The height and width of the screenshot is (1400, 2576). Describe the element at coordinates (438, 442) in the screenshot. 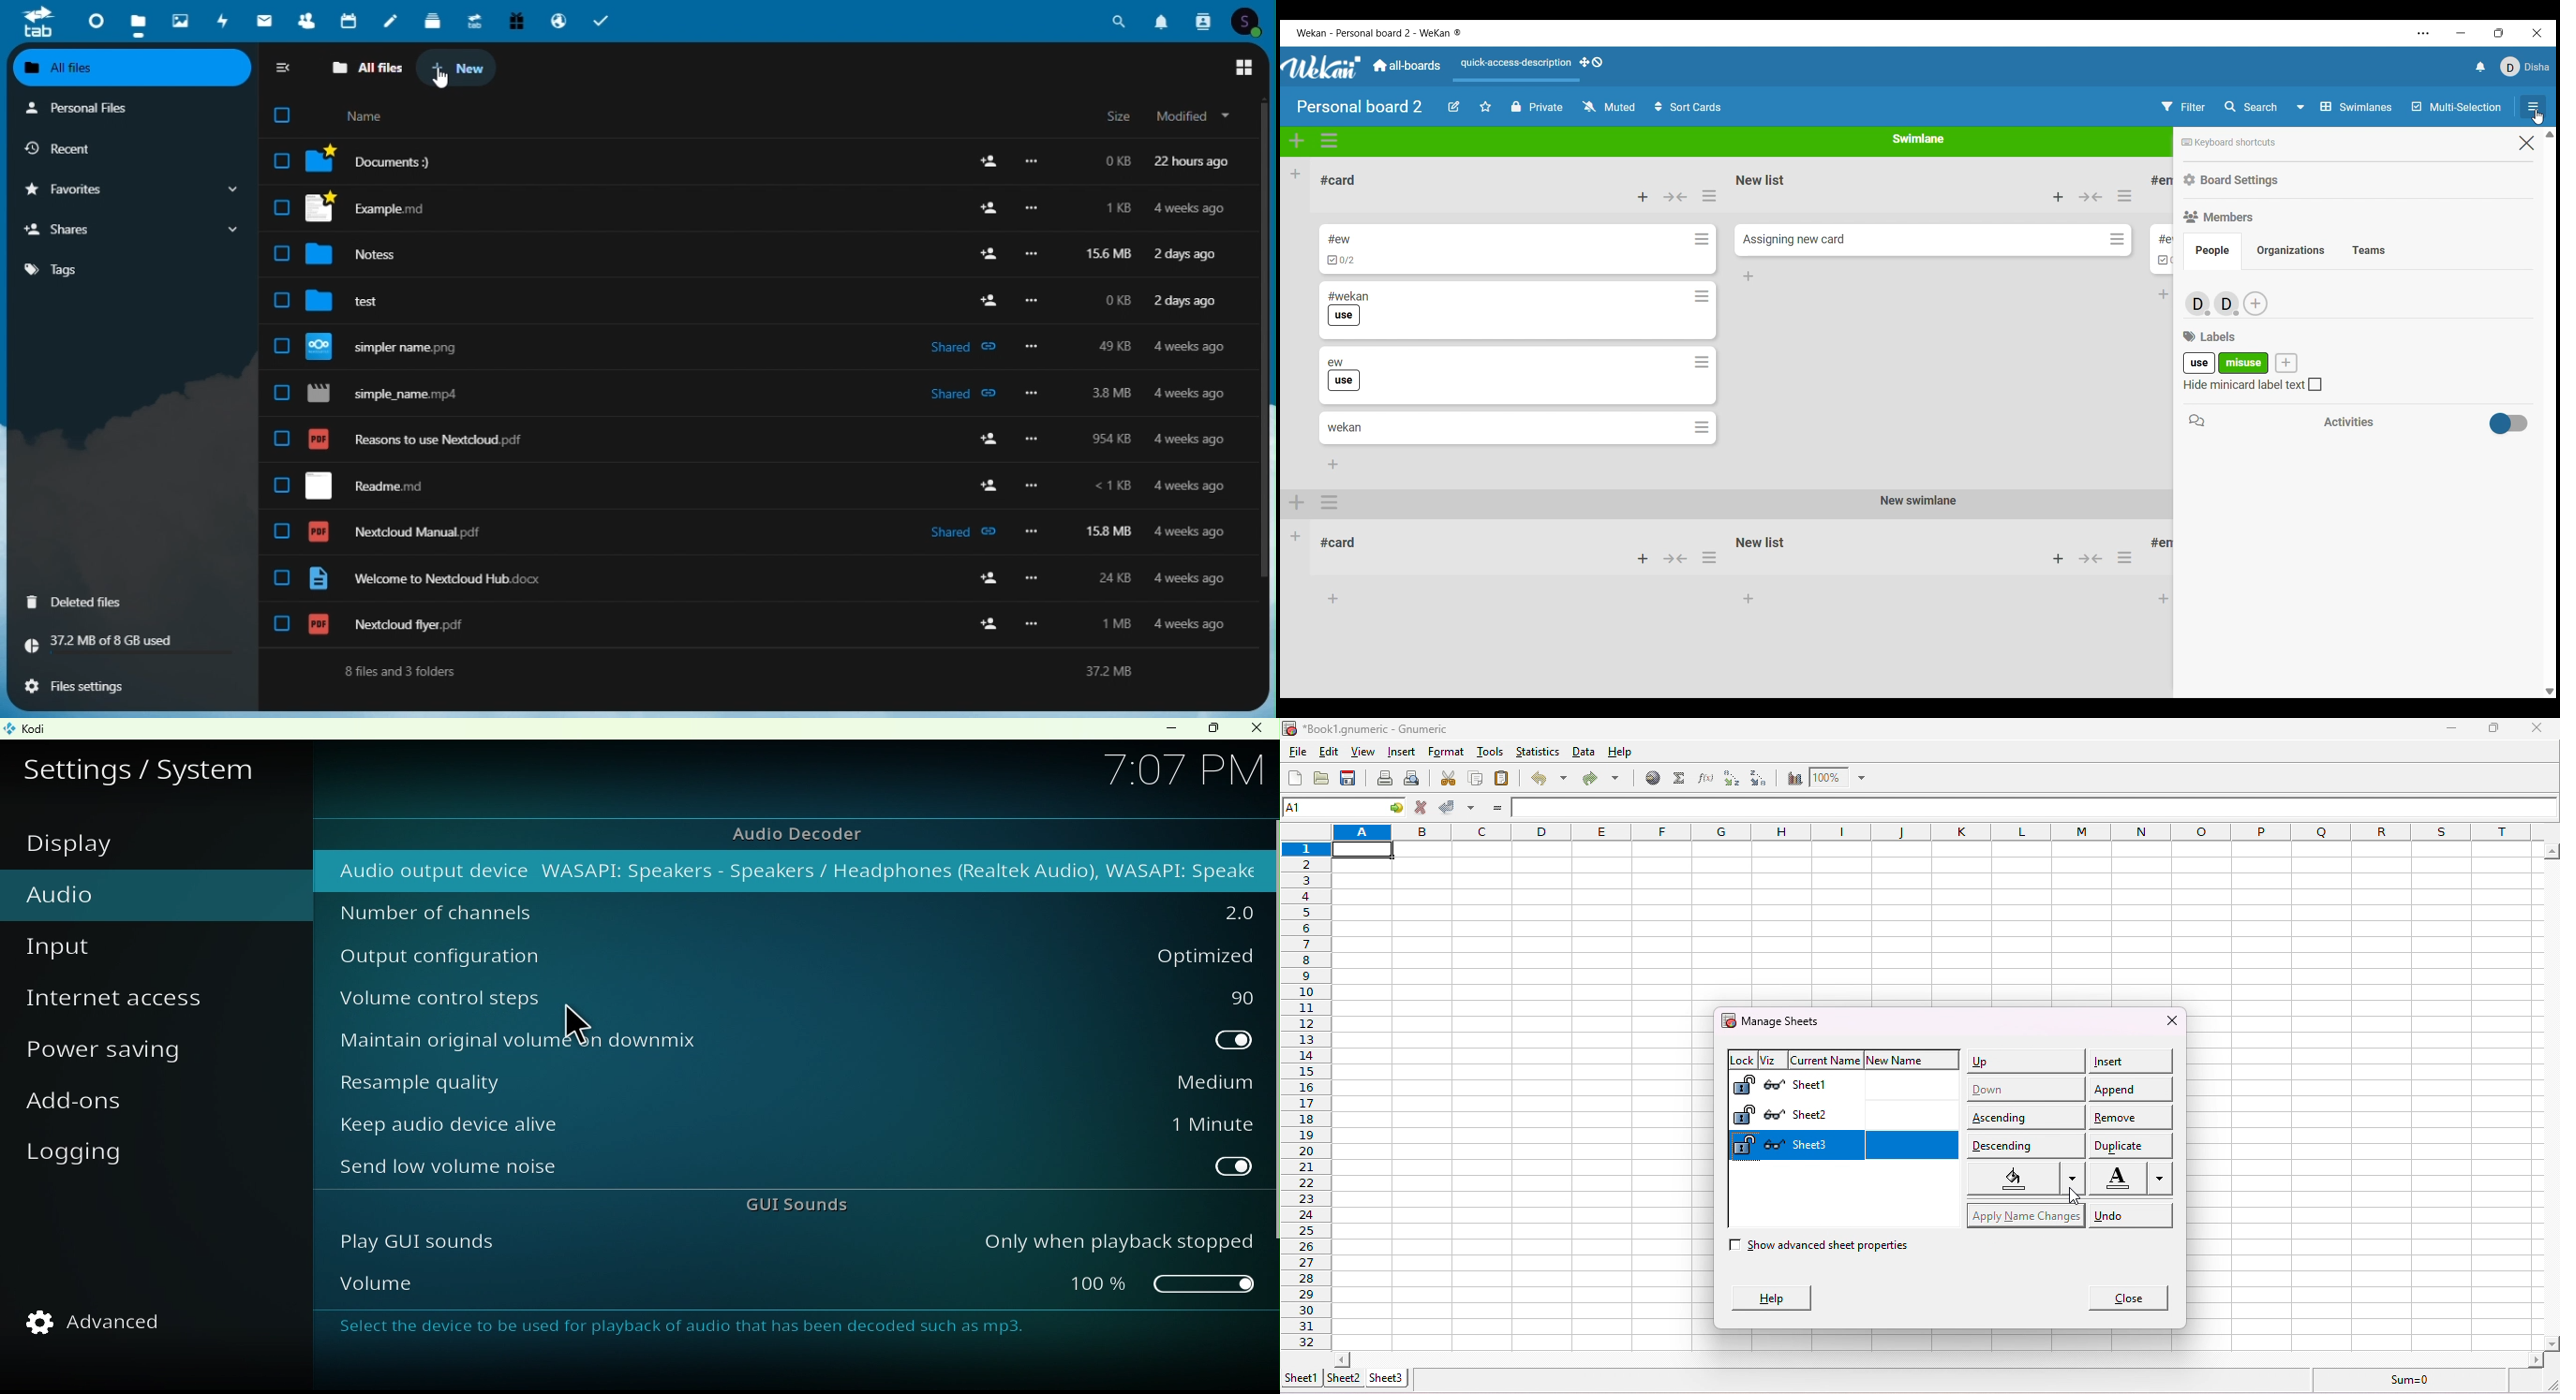

I see `reasons to use nextcloud.pdf` at that location.